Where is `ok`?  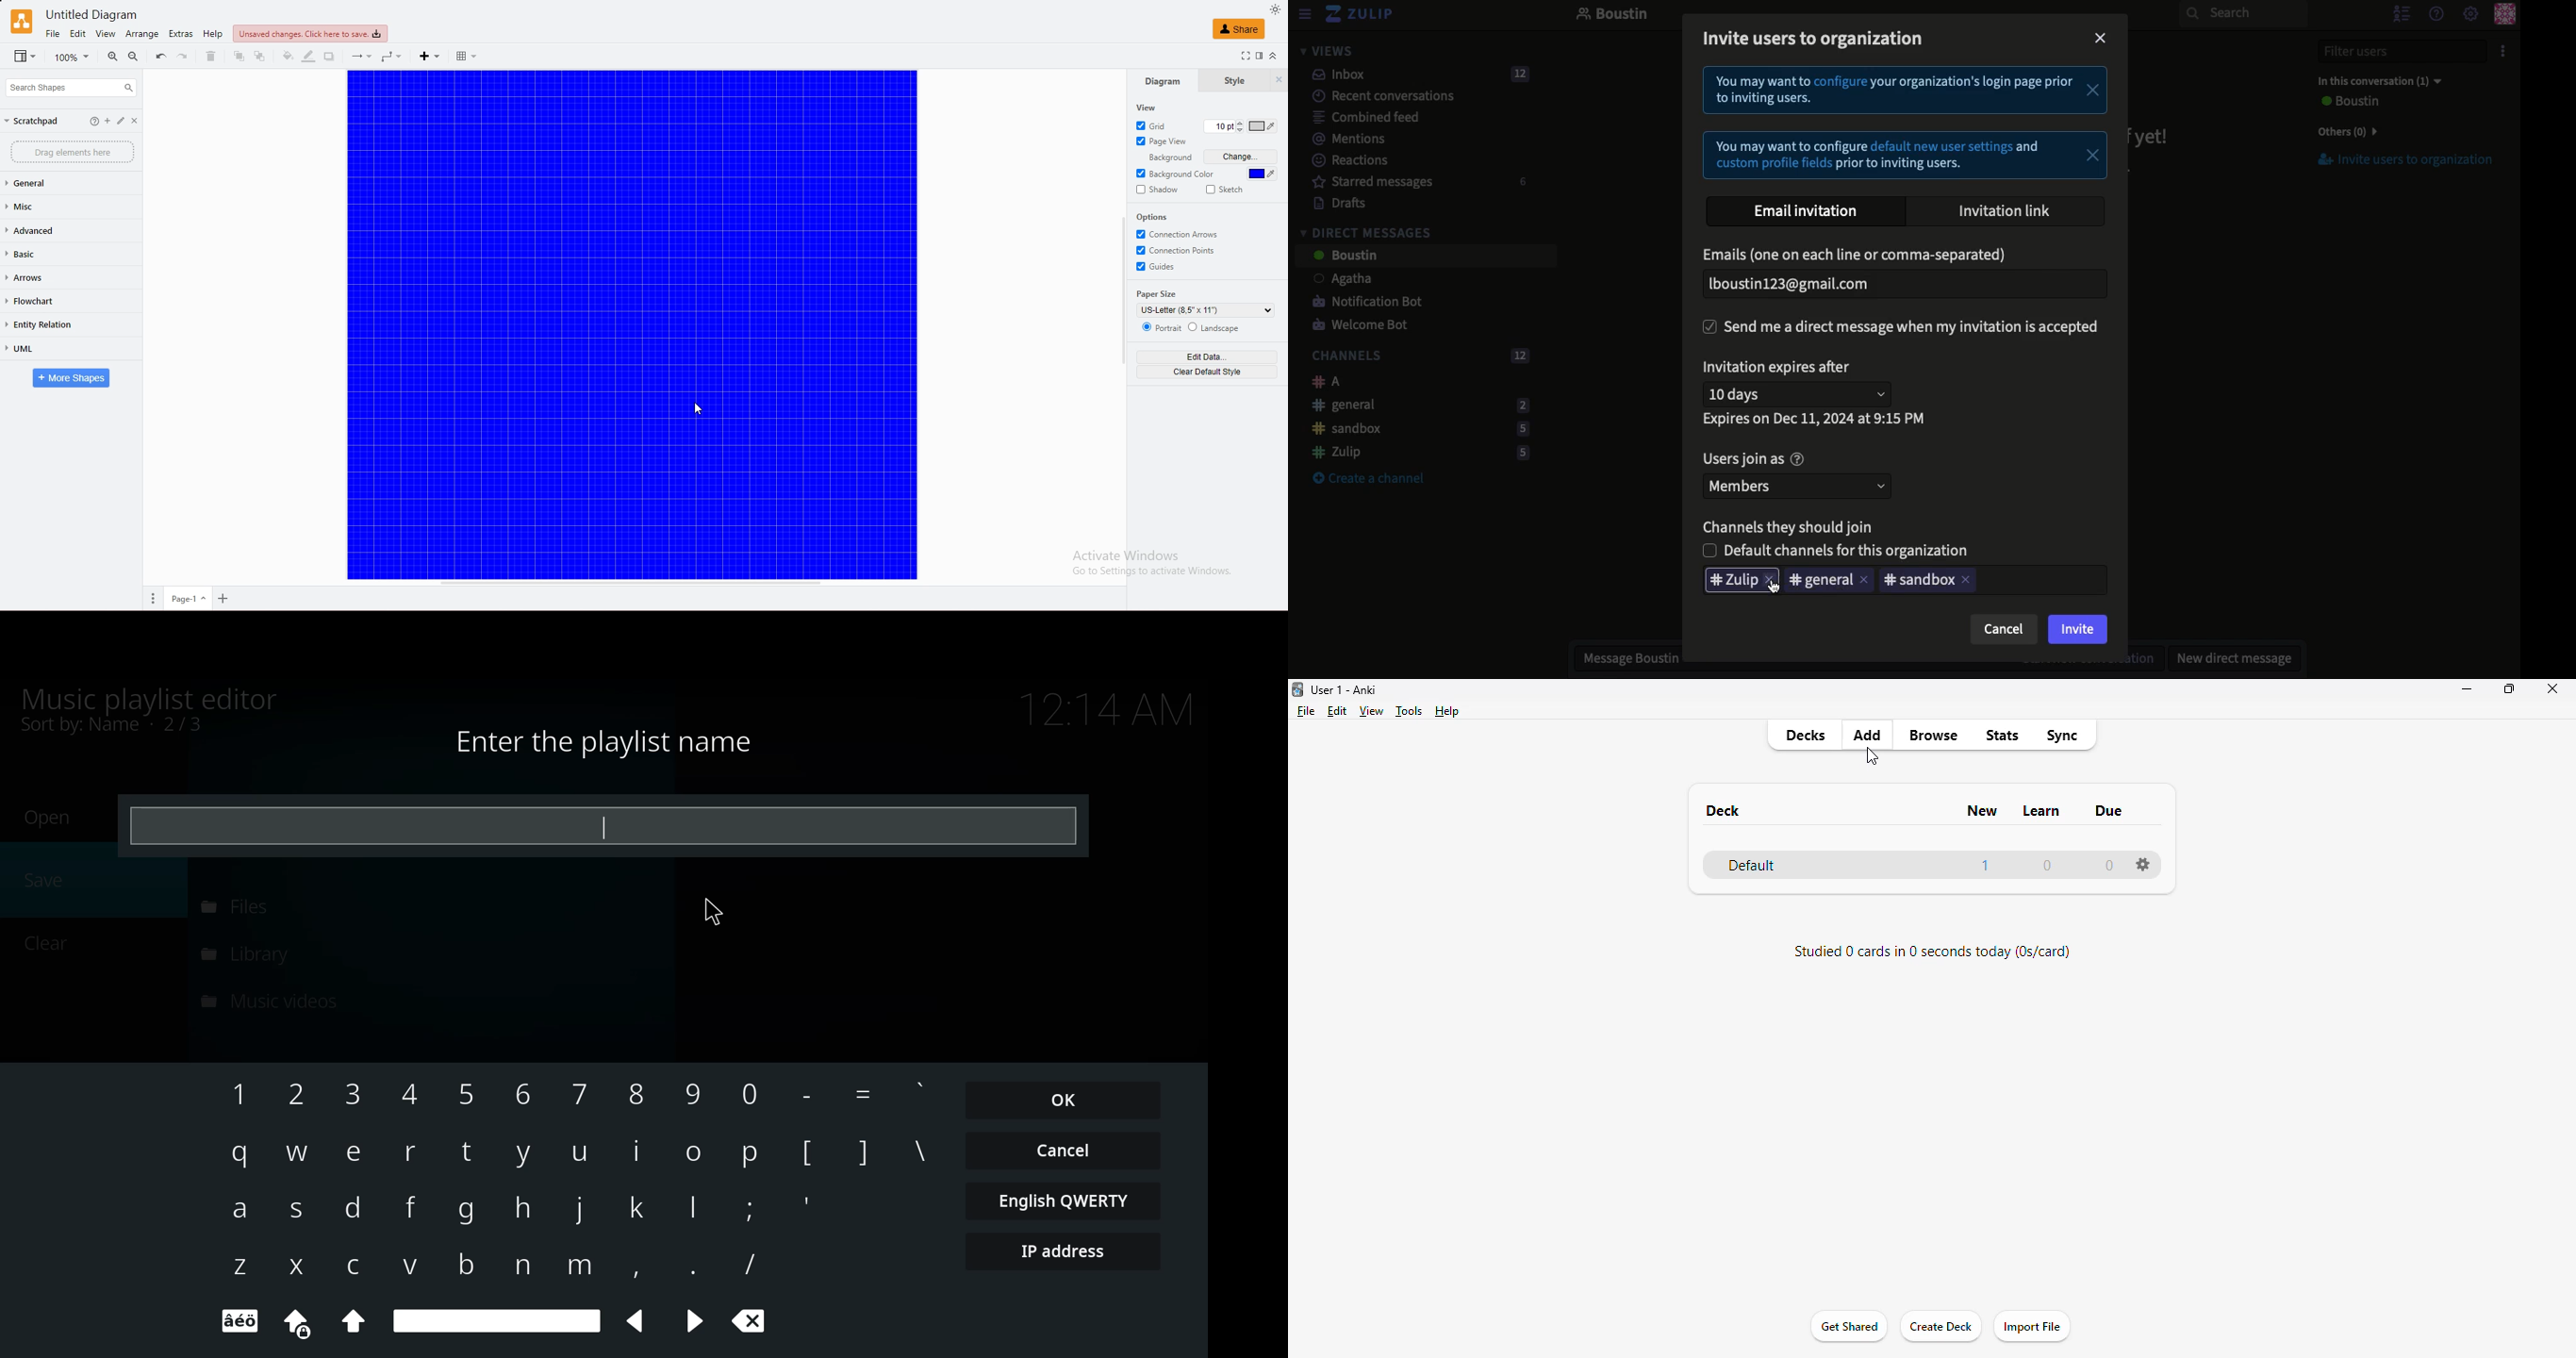
ok is located at coordinates (1064, 1100).